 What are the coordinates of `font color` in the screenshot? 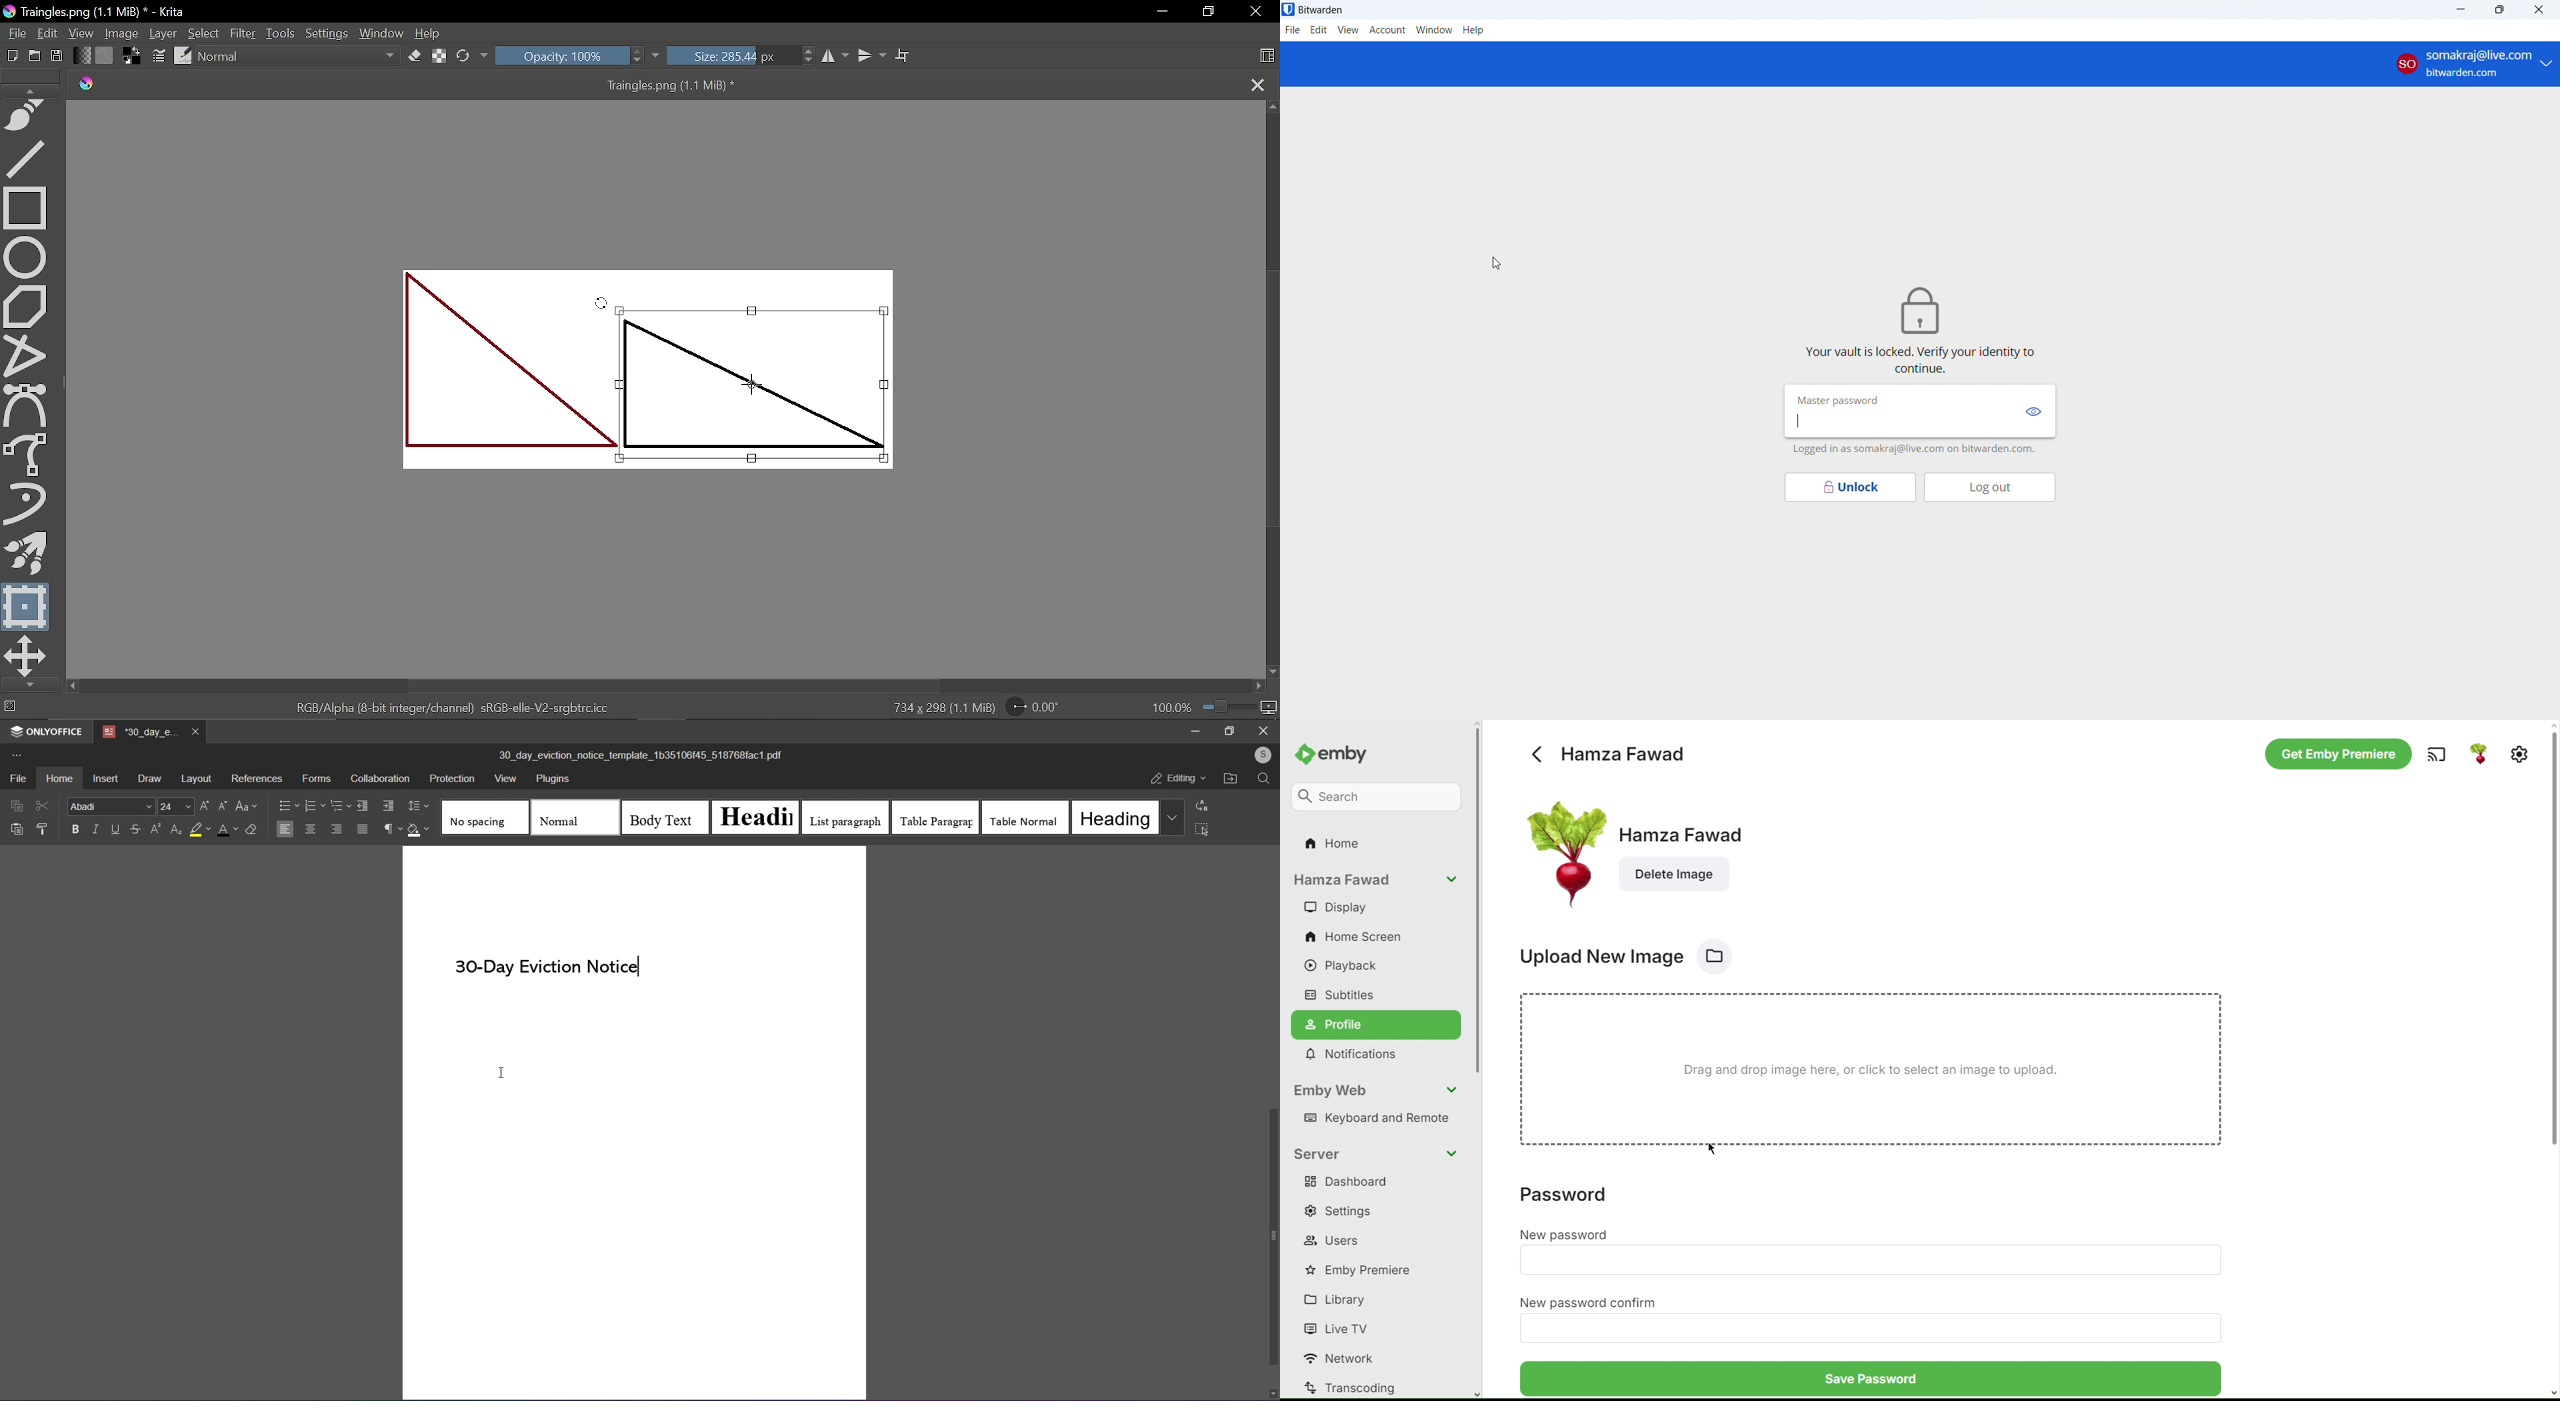 It's located at (224, 831).